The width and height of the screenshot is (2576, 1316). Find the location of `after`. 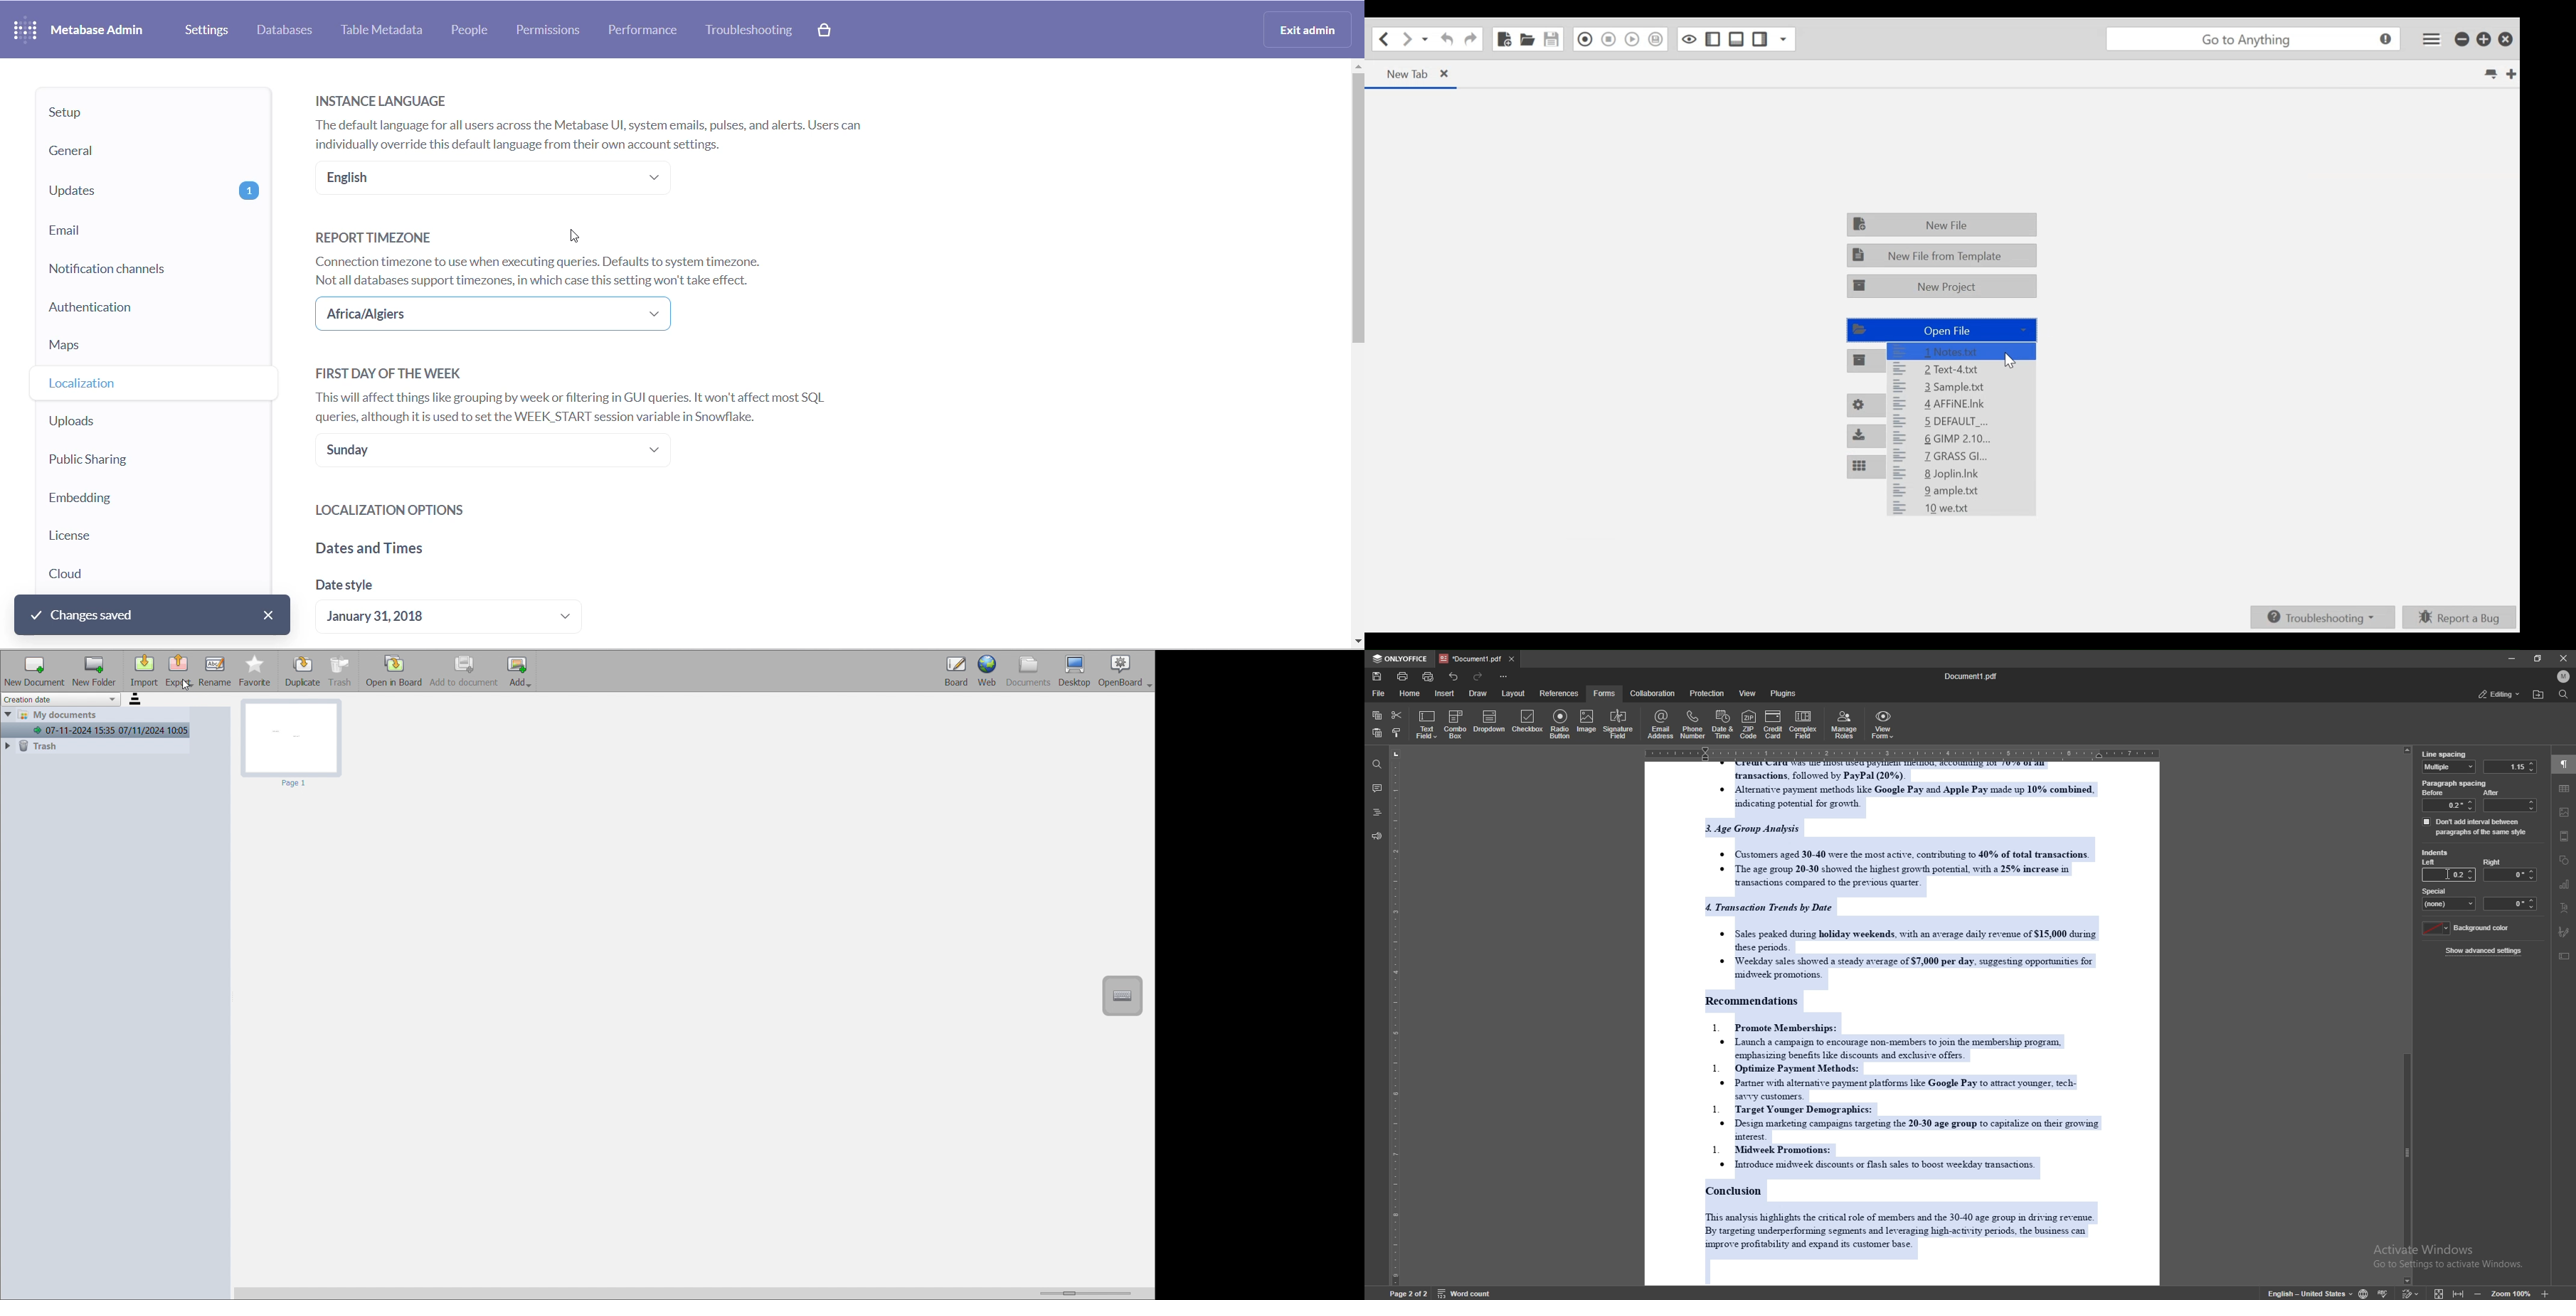

after is located at coordinates (2509, 800).